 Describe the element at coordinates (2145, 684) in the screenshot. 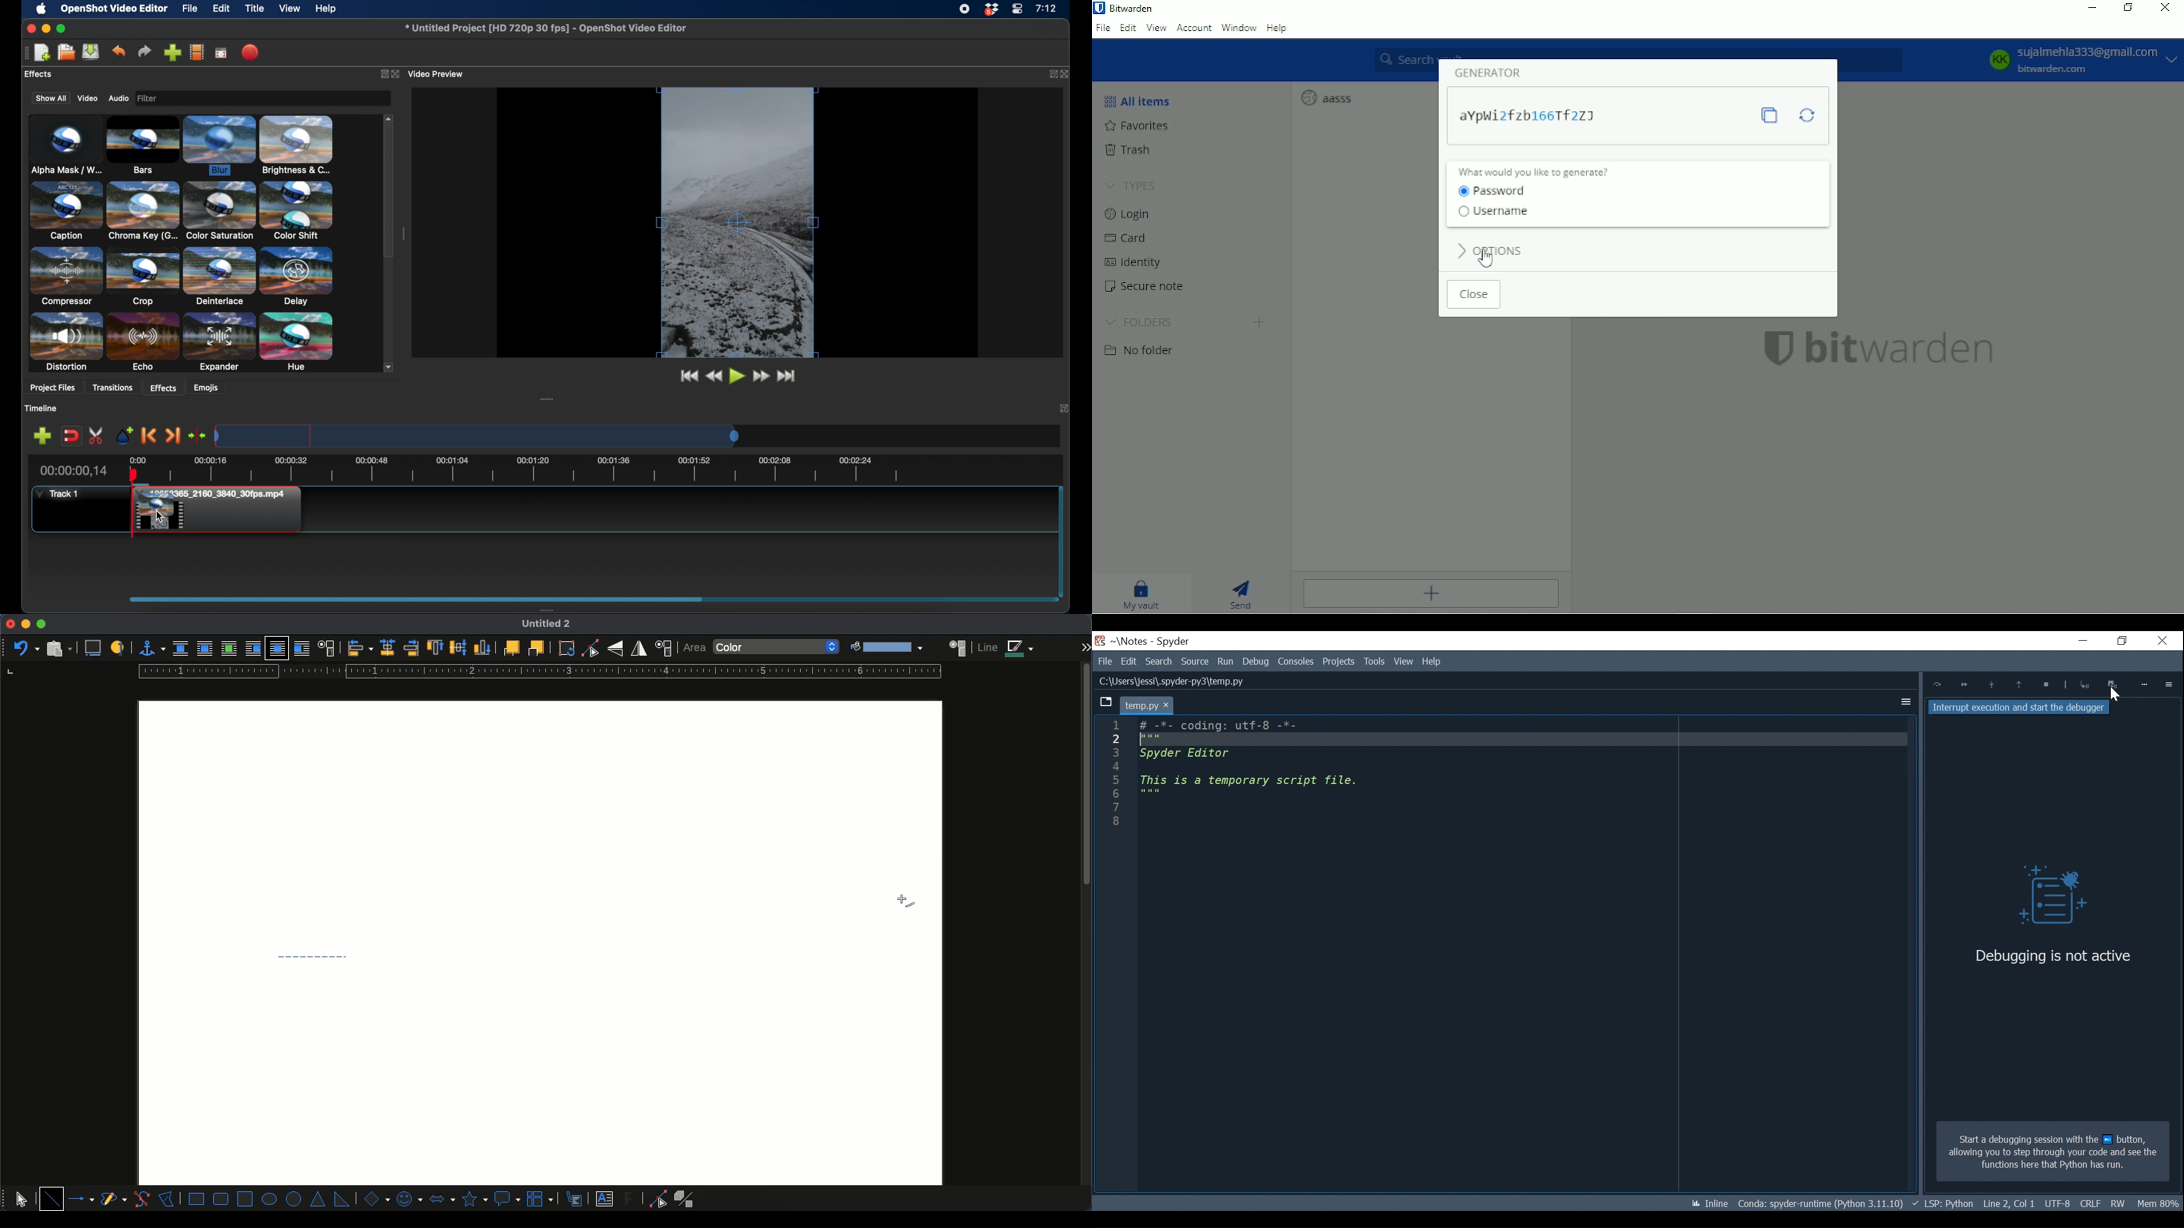

I see `More` at that location.